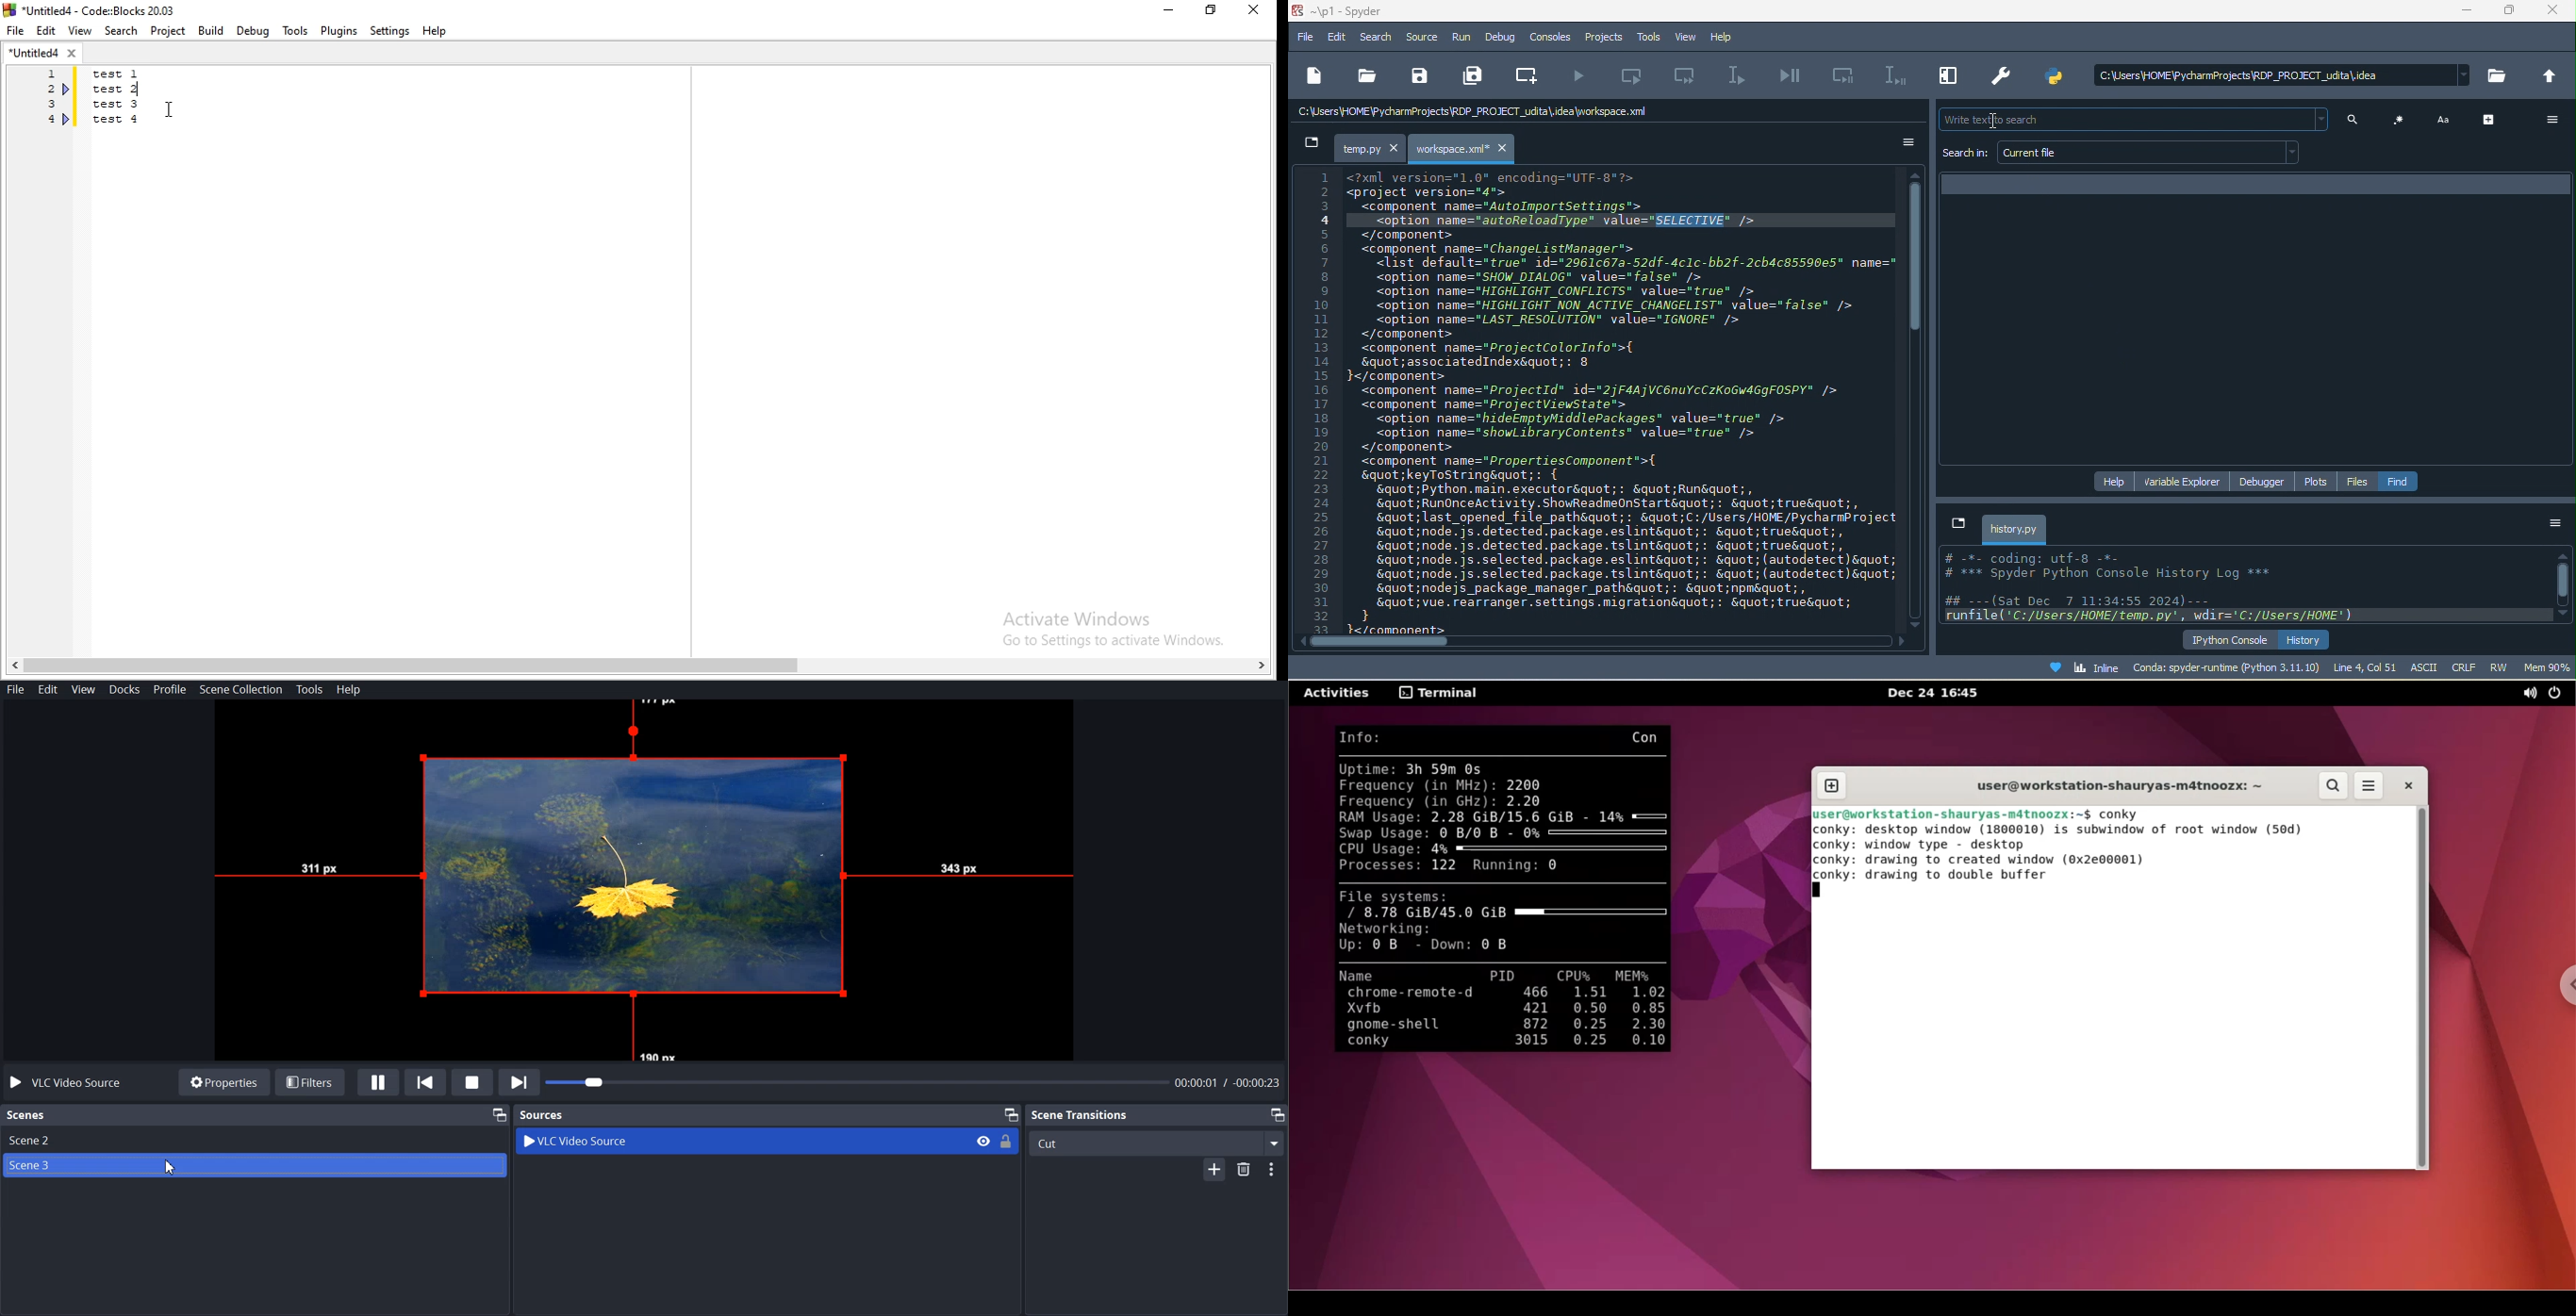  I want to click on Filters, so click(311, 1080).